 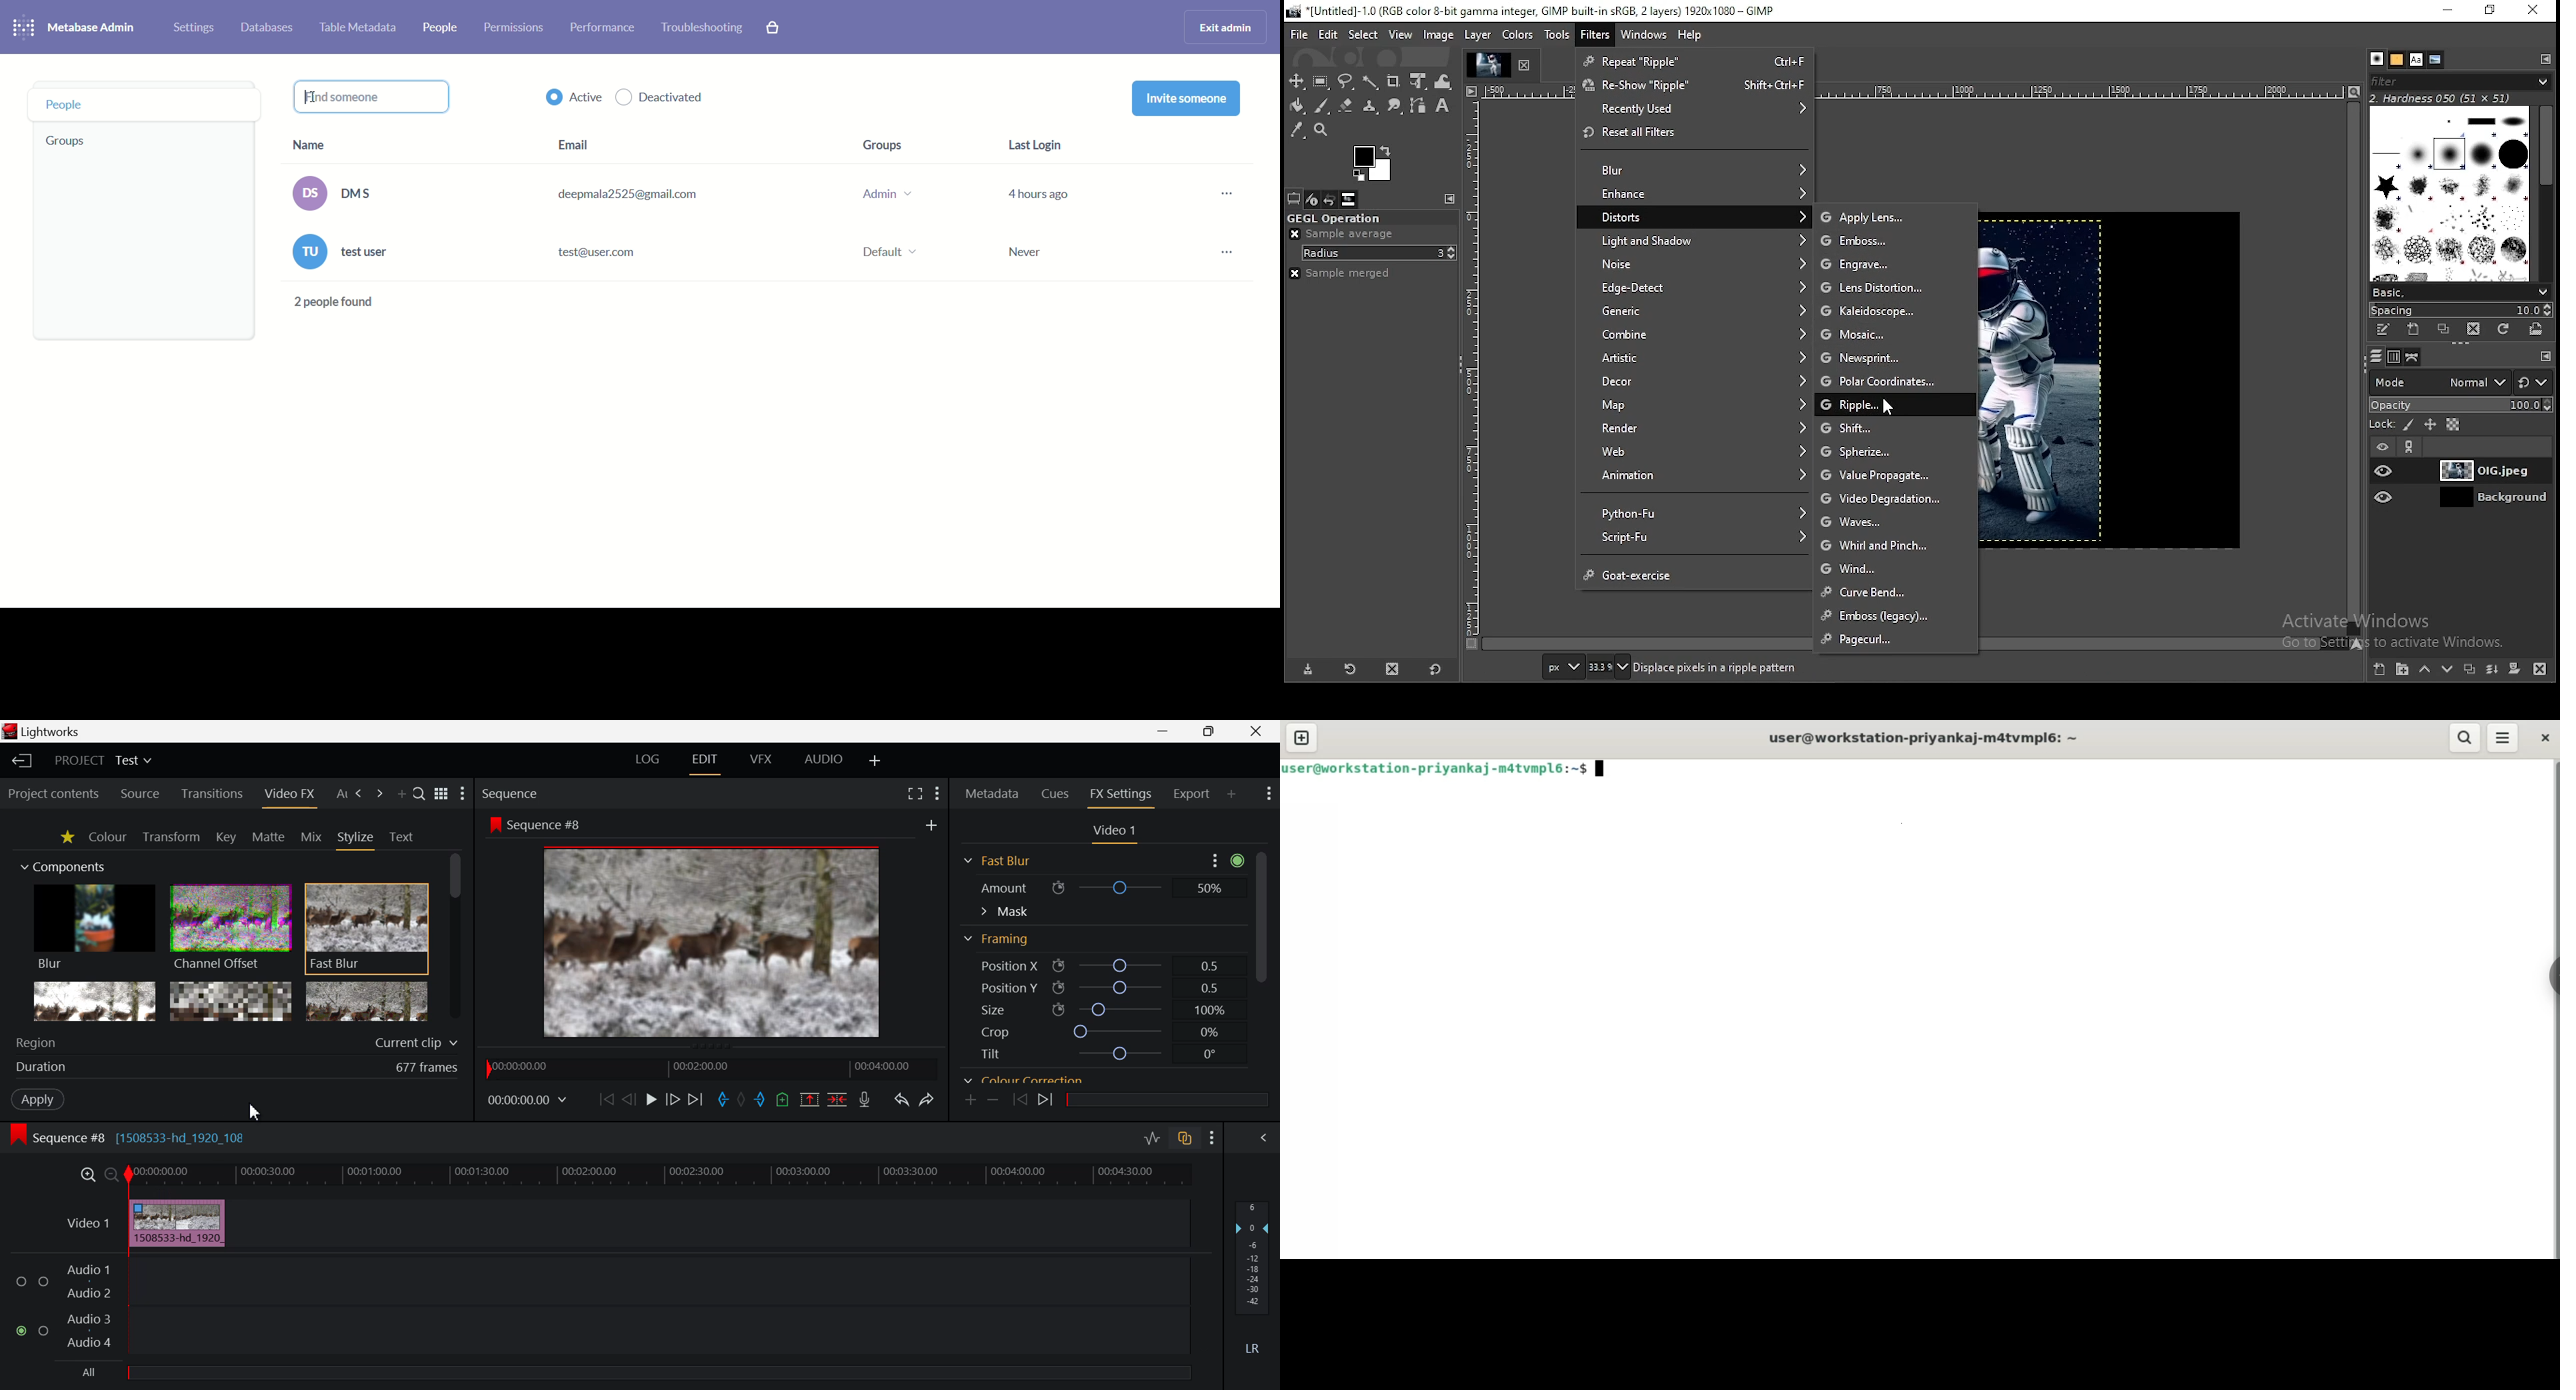 What do you see at coordinates (1374, 162) in the screenshot?
I see `colors` at bounding box center [1374, 162].